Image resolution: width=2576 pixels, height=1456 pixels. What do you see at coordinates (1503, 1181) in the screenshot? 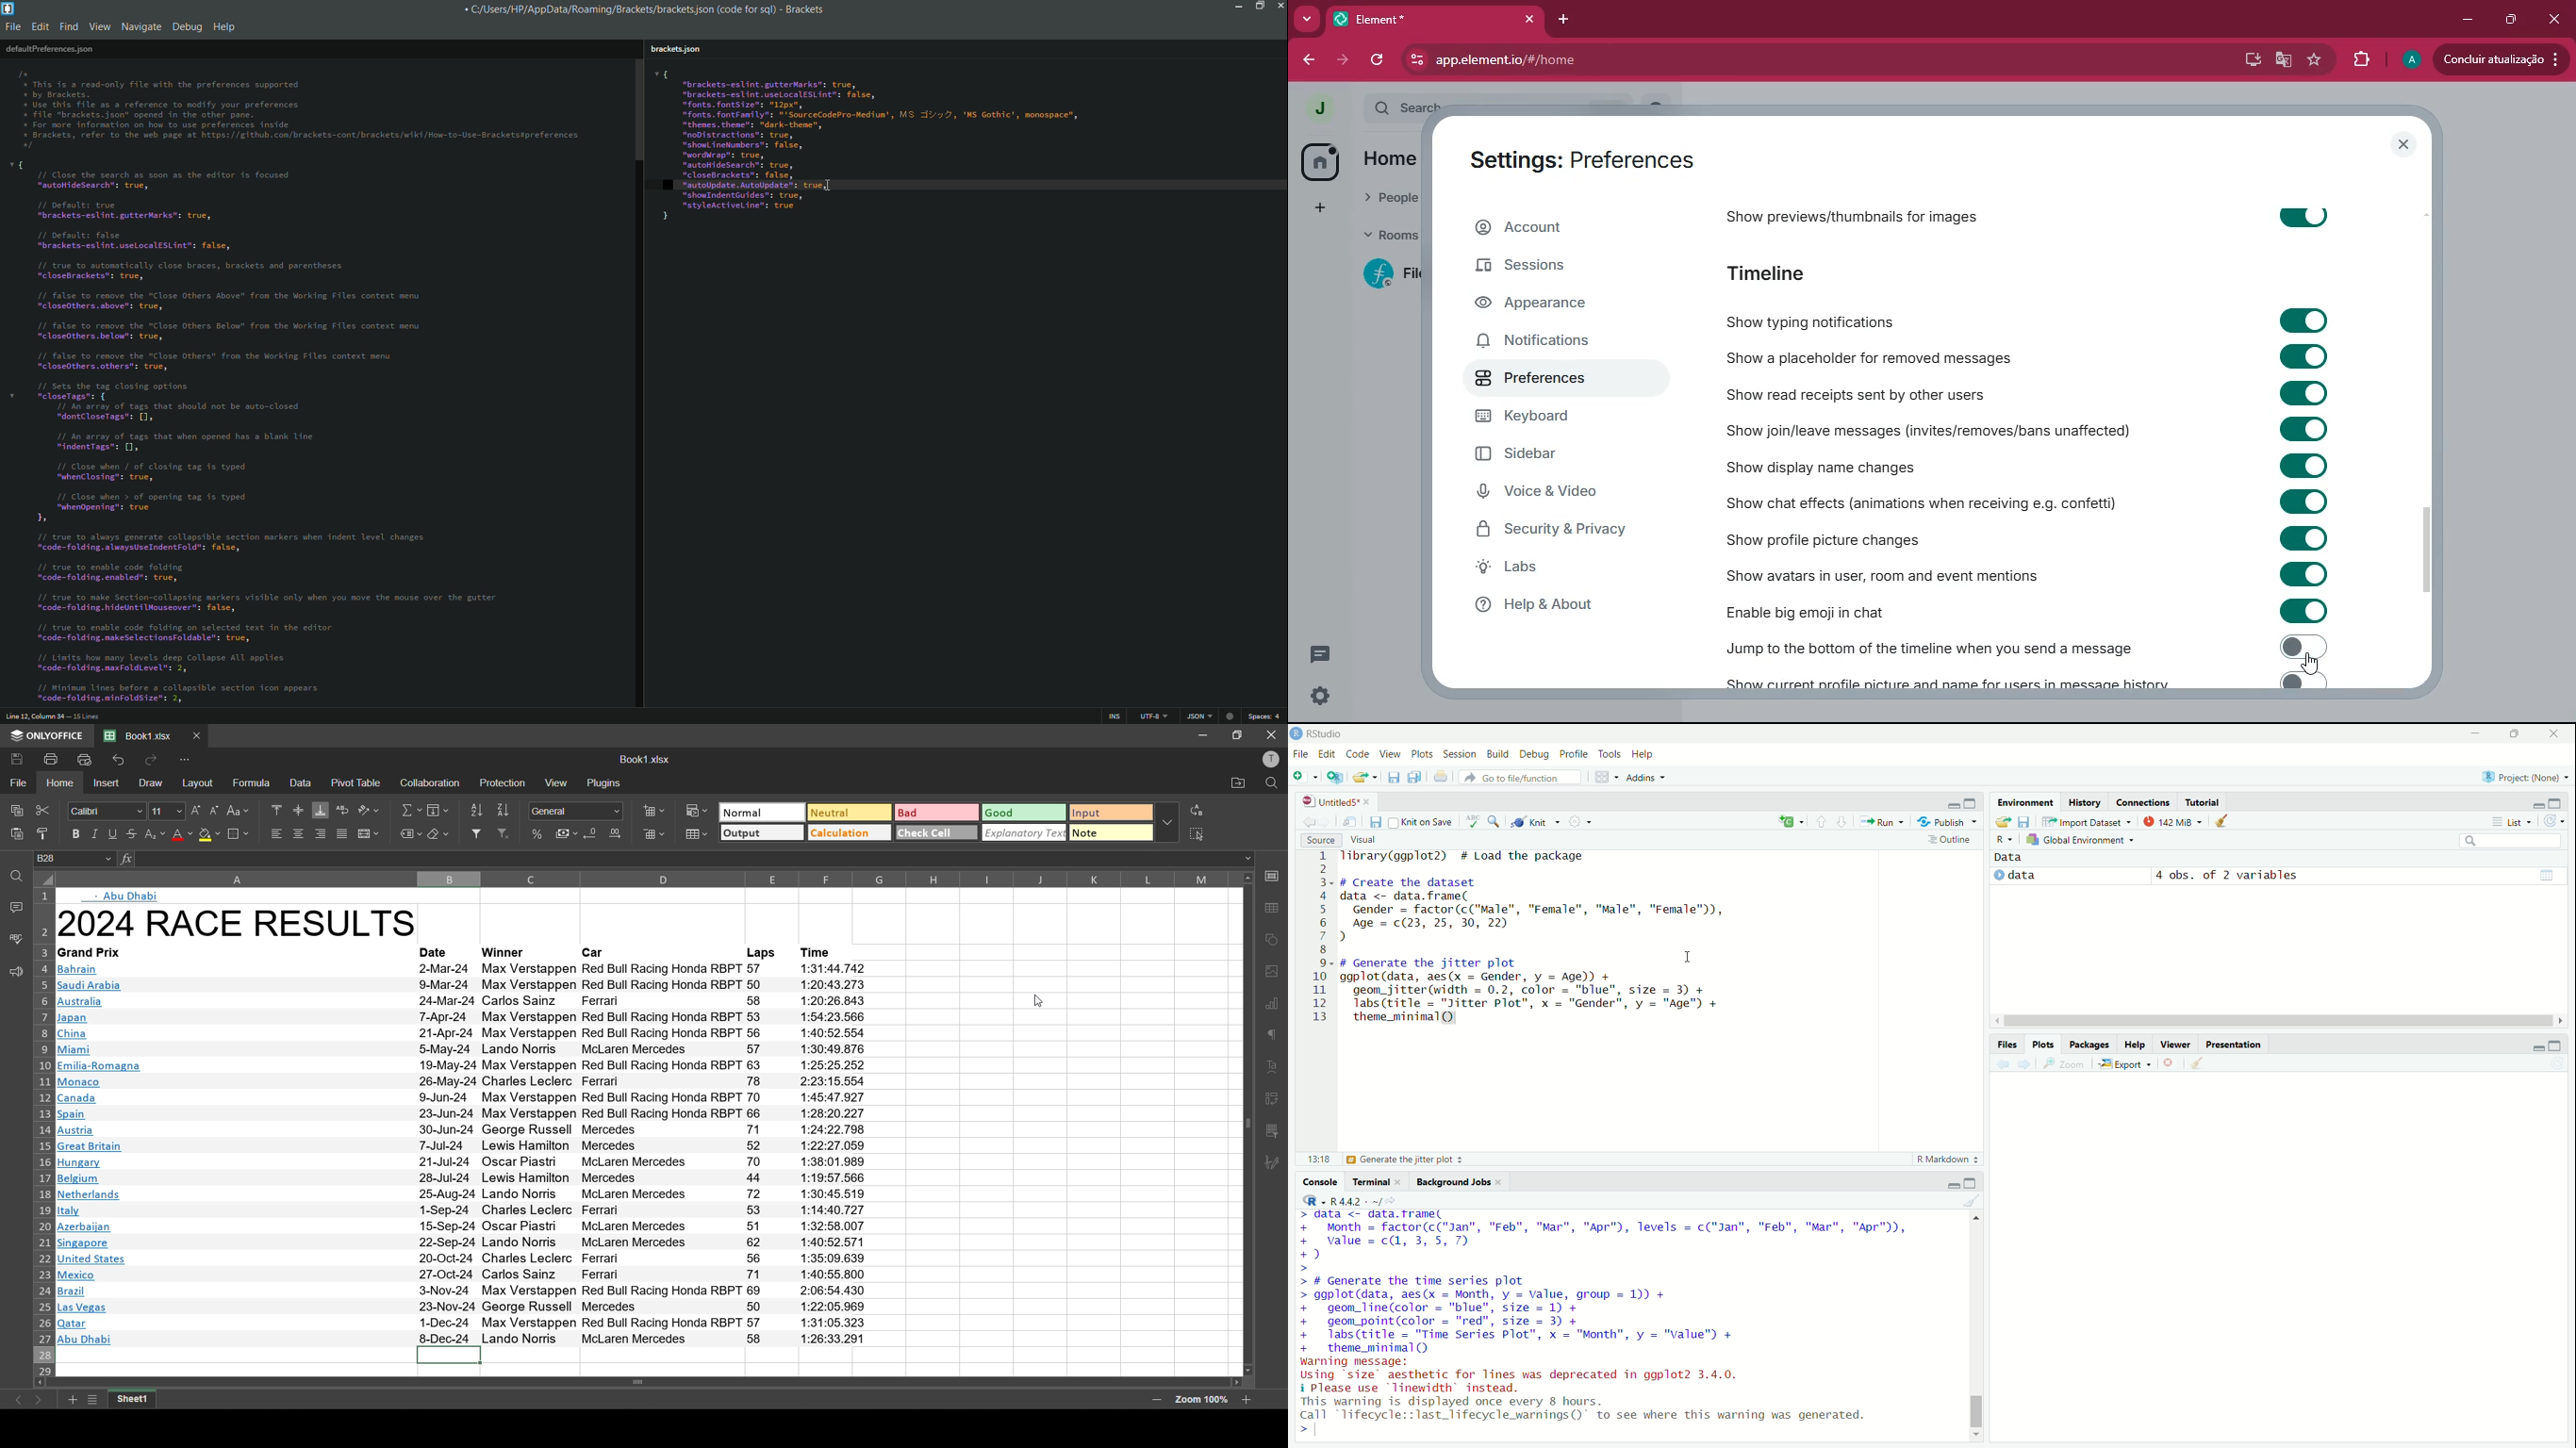
I see `close` at bounding box center [1503, 1181].